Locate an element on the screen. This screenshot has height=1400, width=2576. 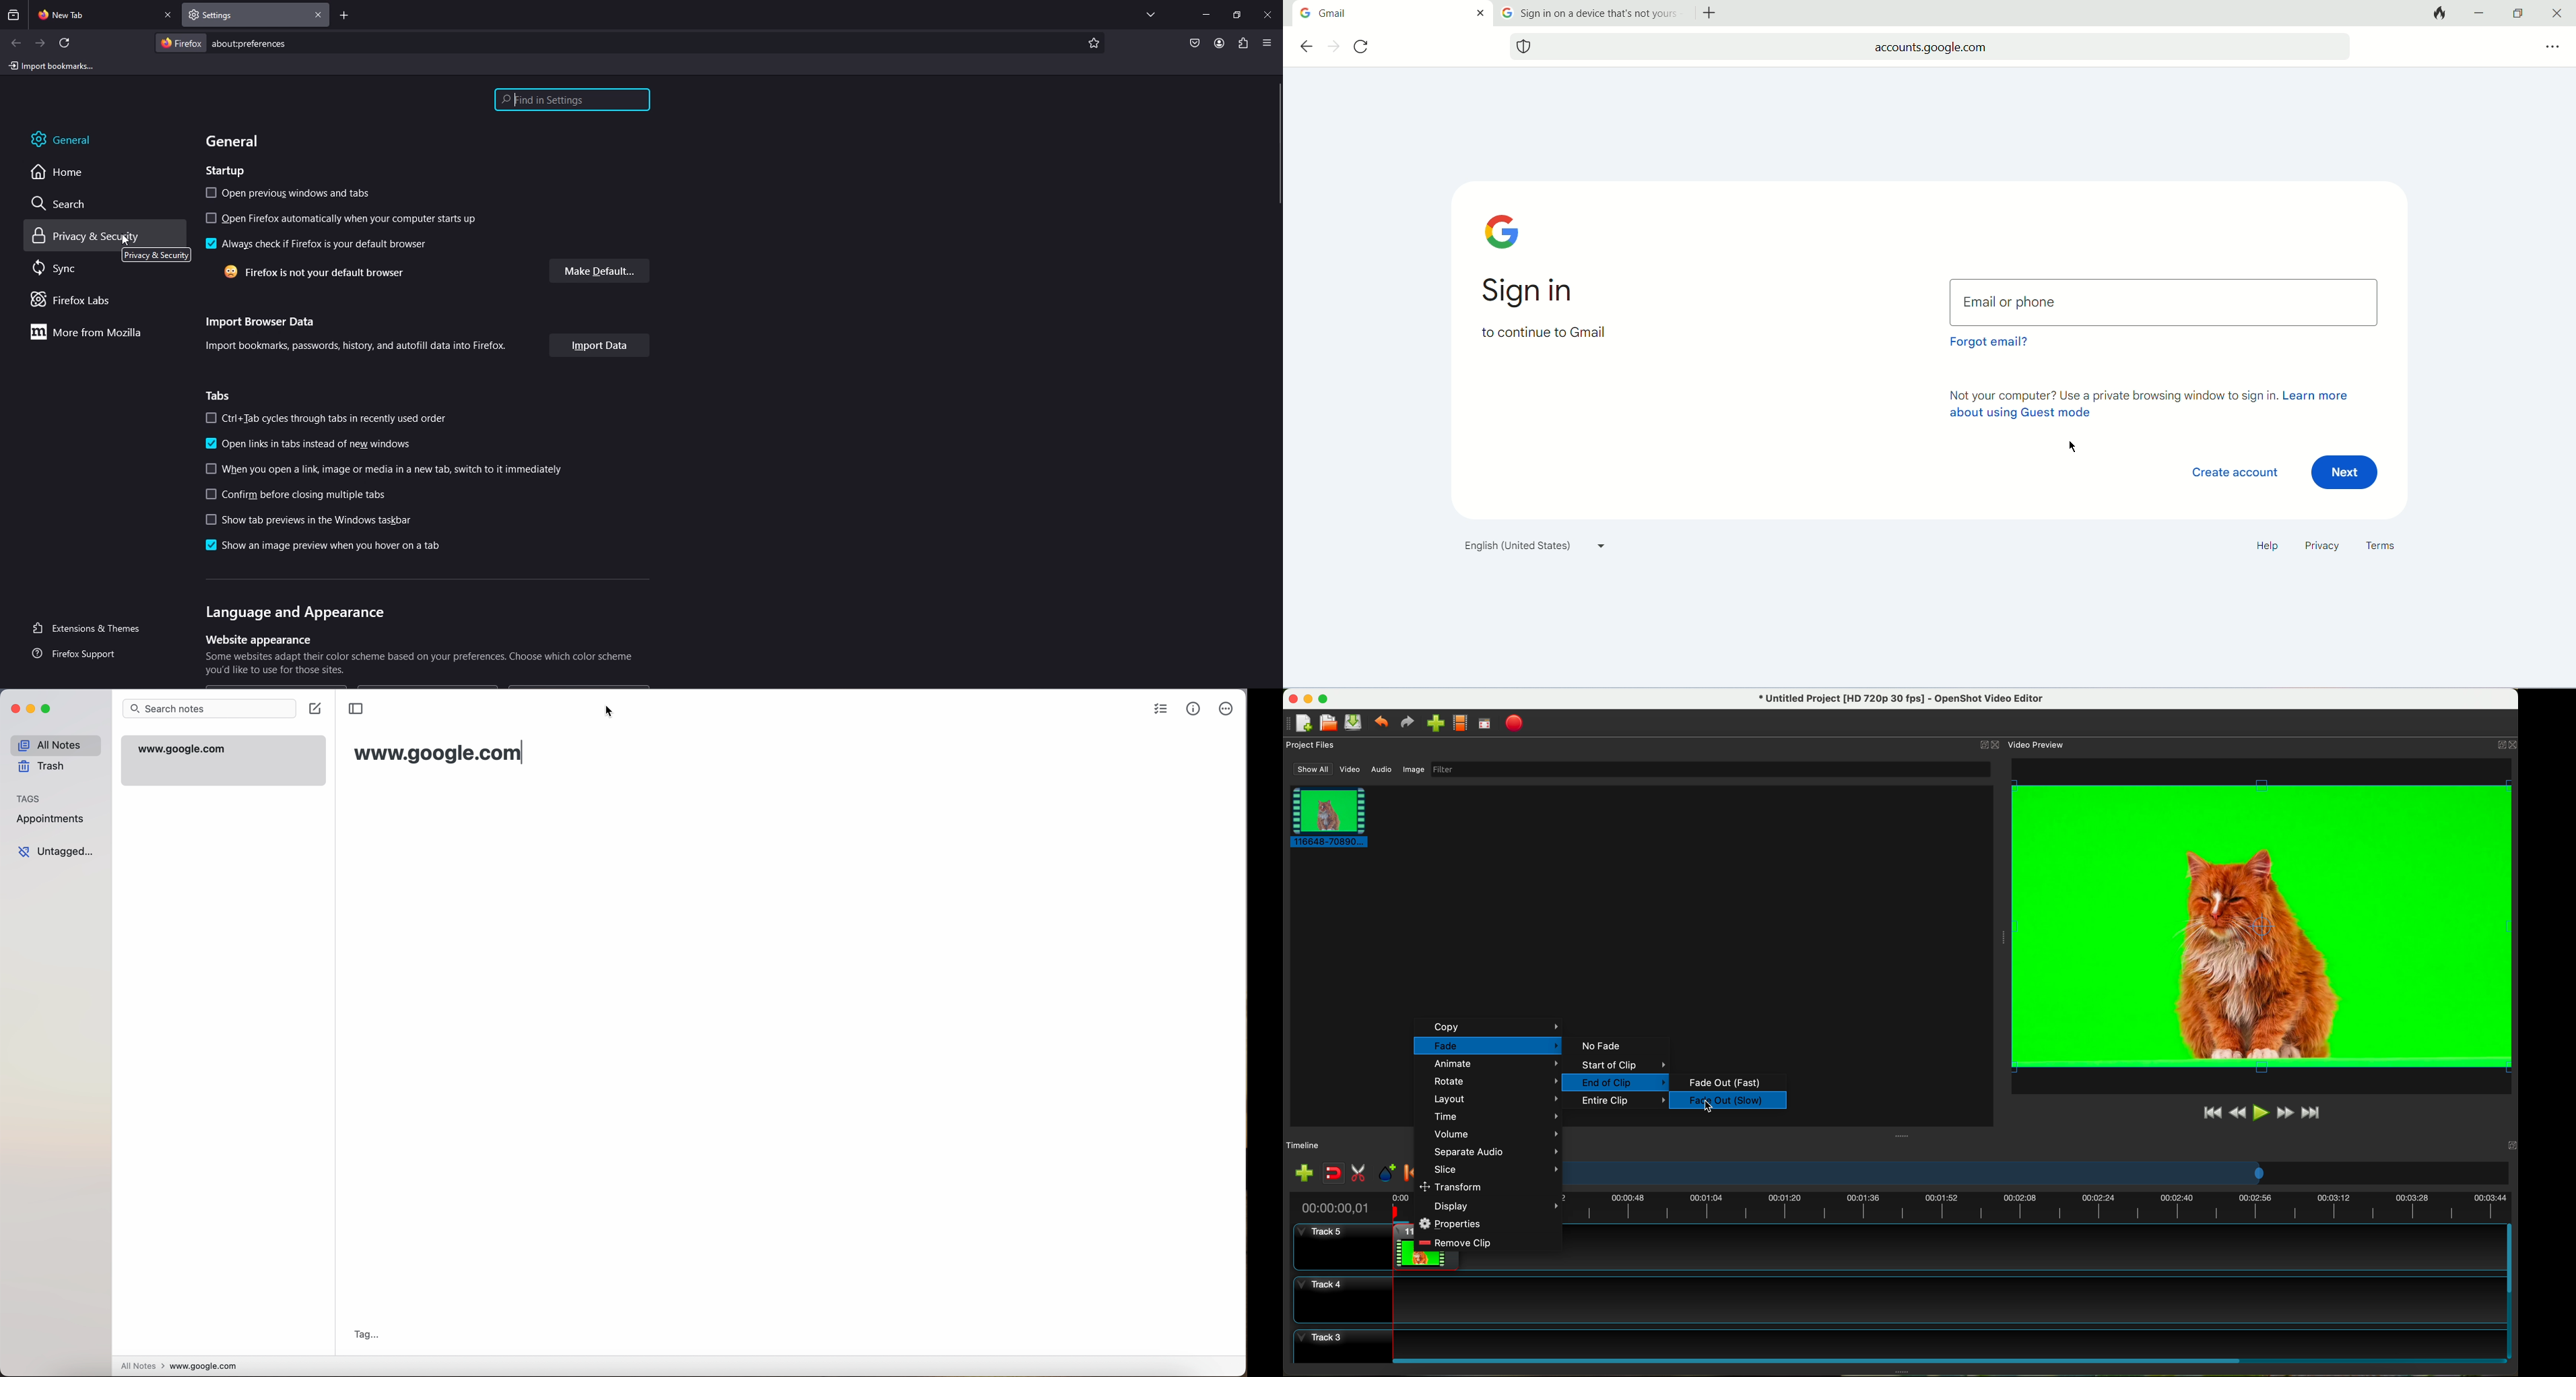
search bar is located at coordinates (210, 708).